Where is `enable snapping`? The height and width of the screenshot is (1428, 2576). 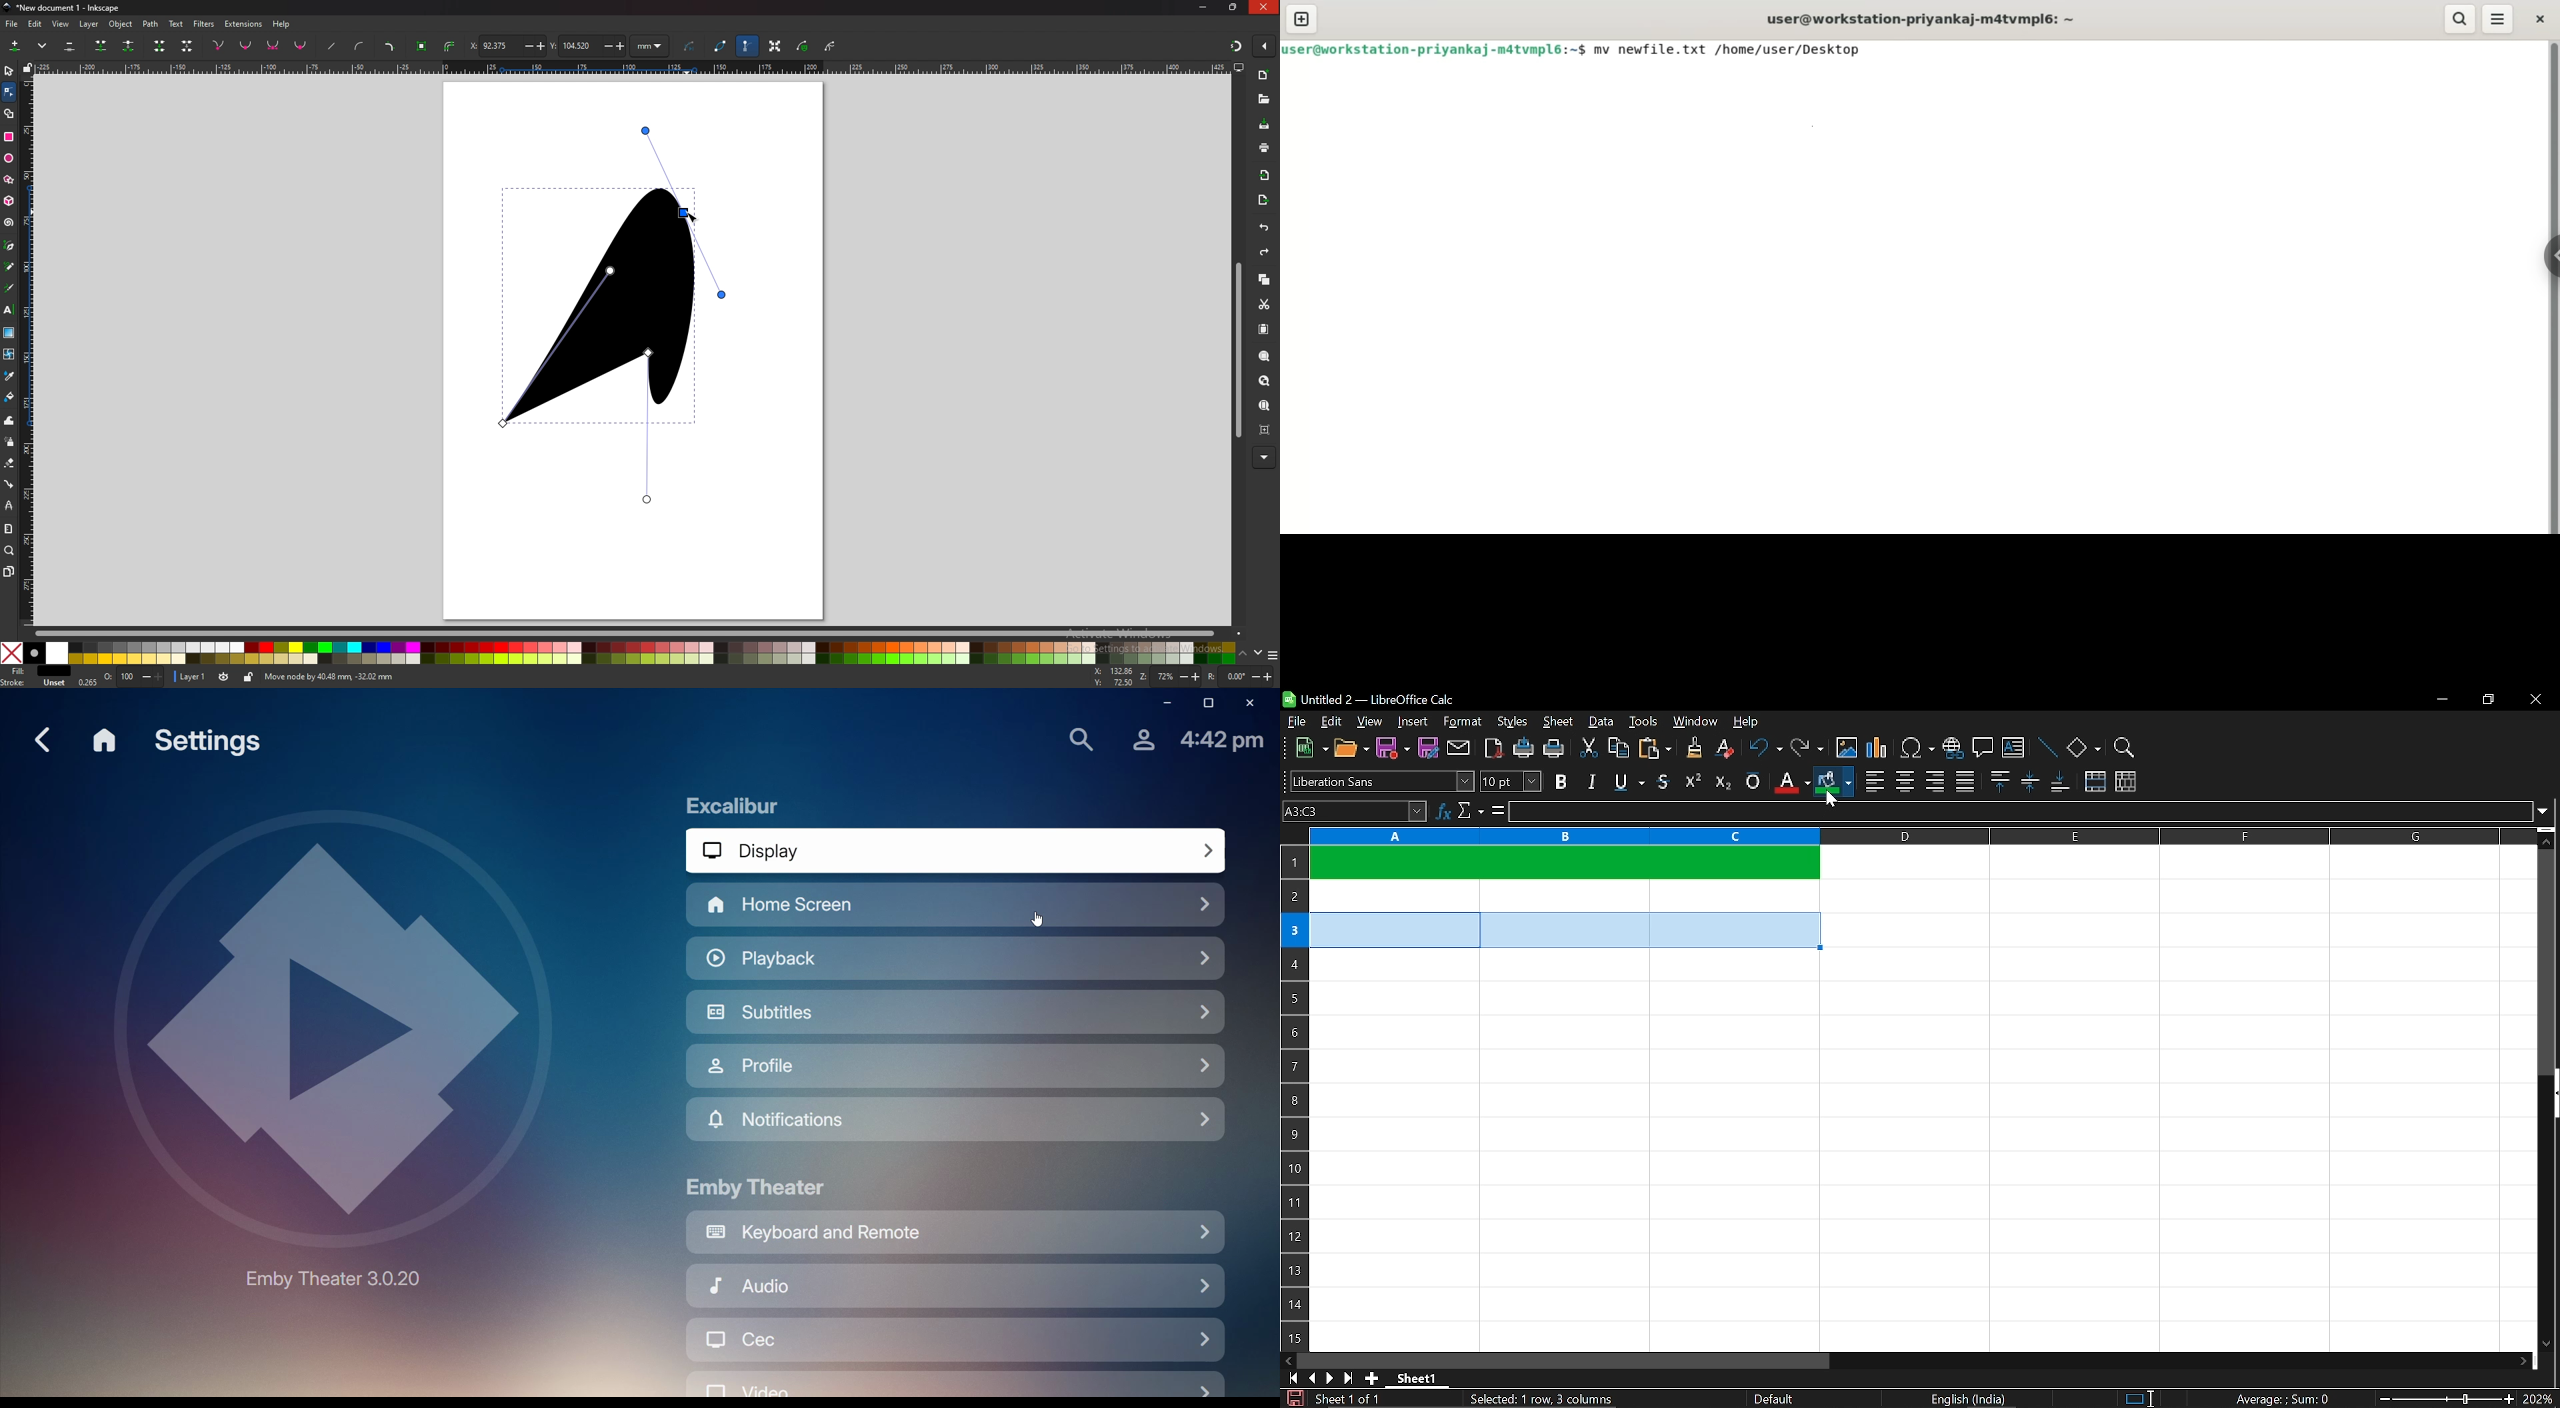 enable snapping is located at coordinates (1264, 45).